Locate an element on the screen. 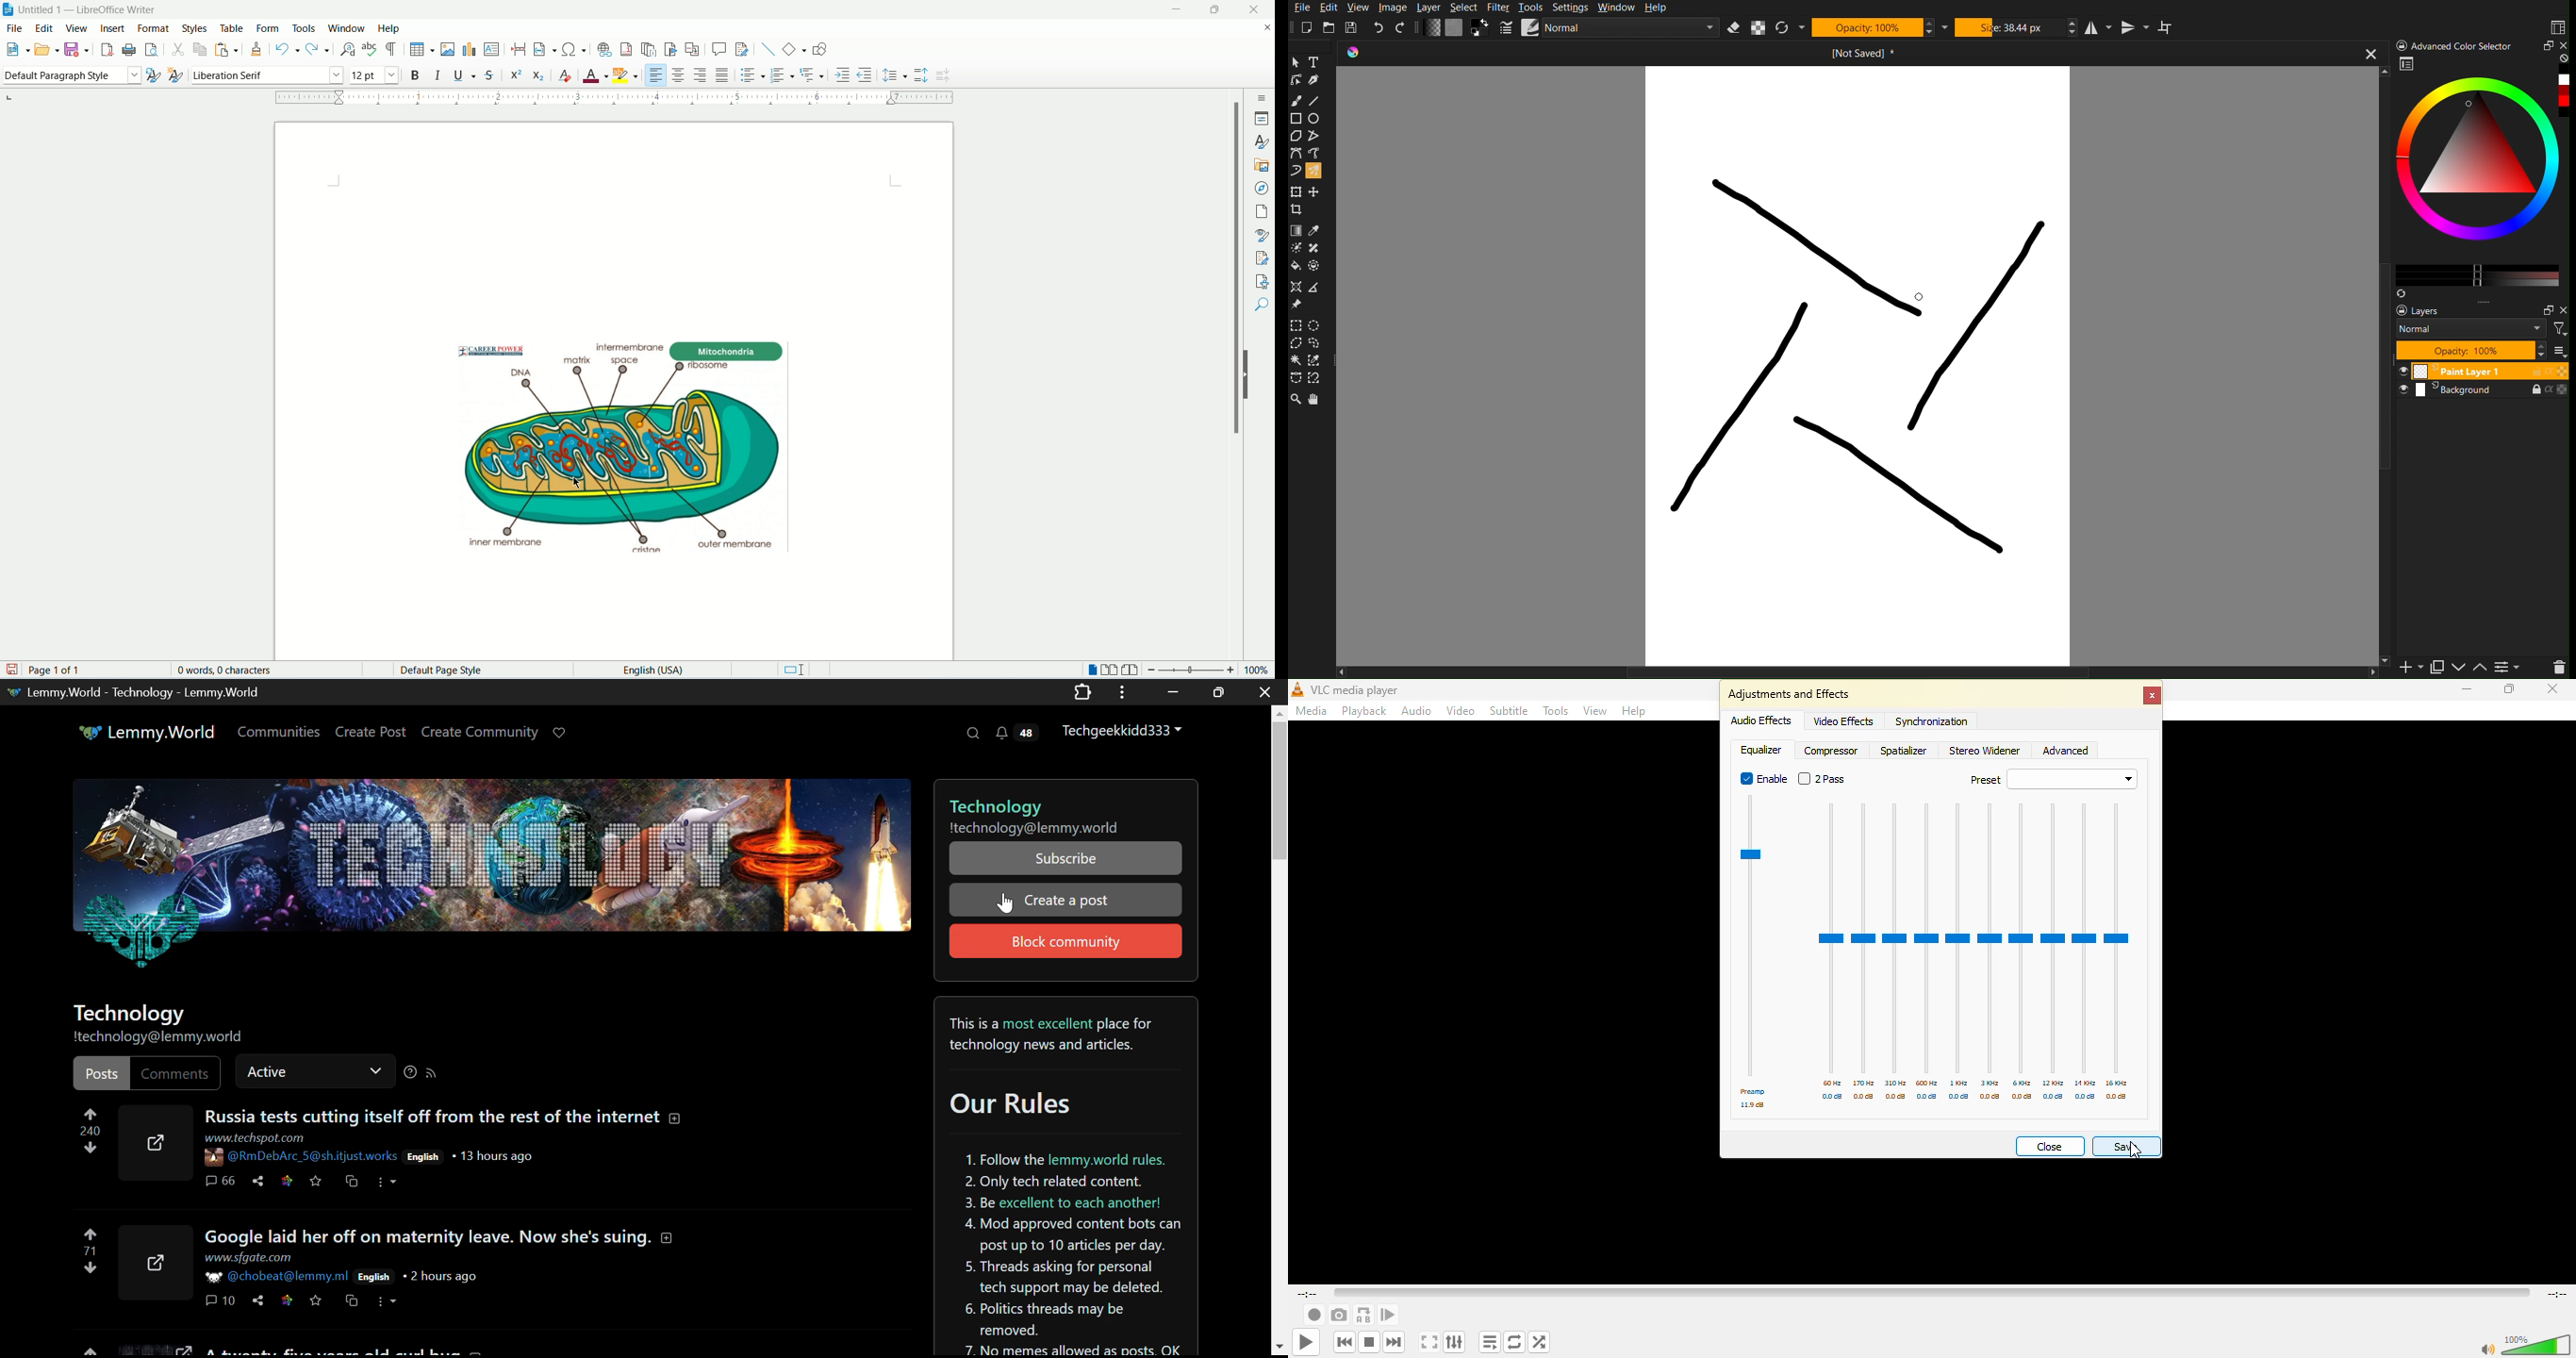 Image resolution: width=2576 pixels, height=1372 pixels. 1 khz is located at coordinates (1959, 1083).